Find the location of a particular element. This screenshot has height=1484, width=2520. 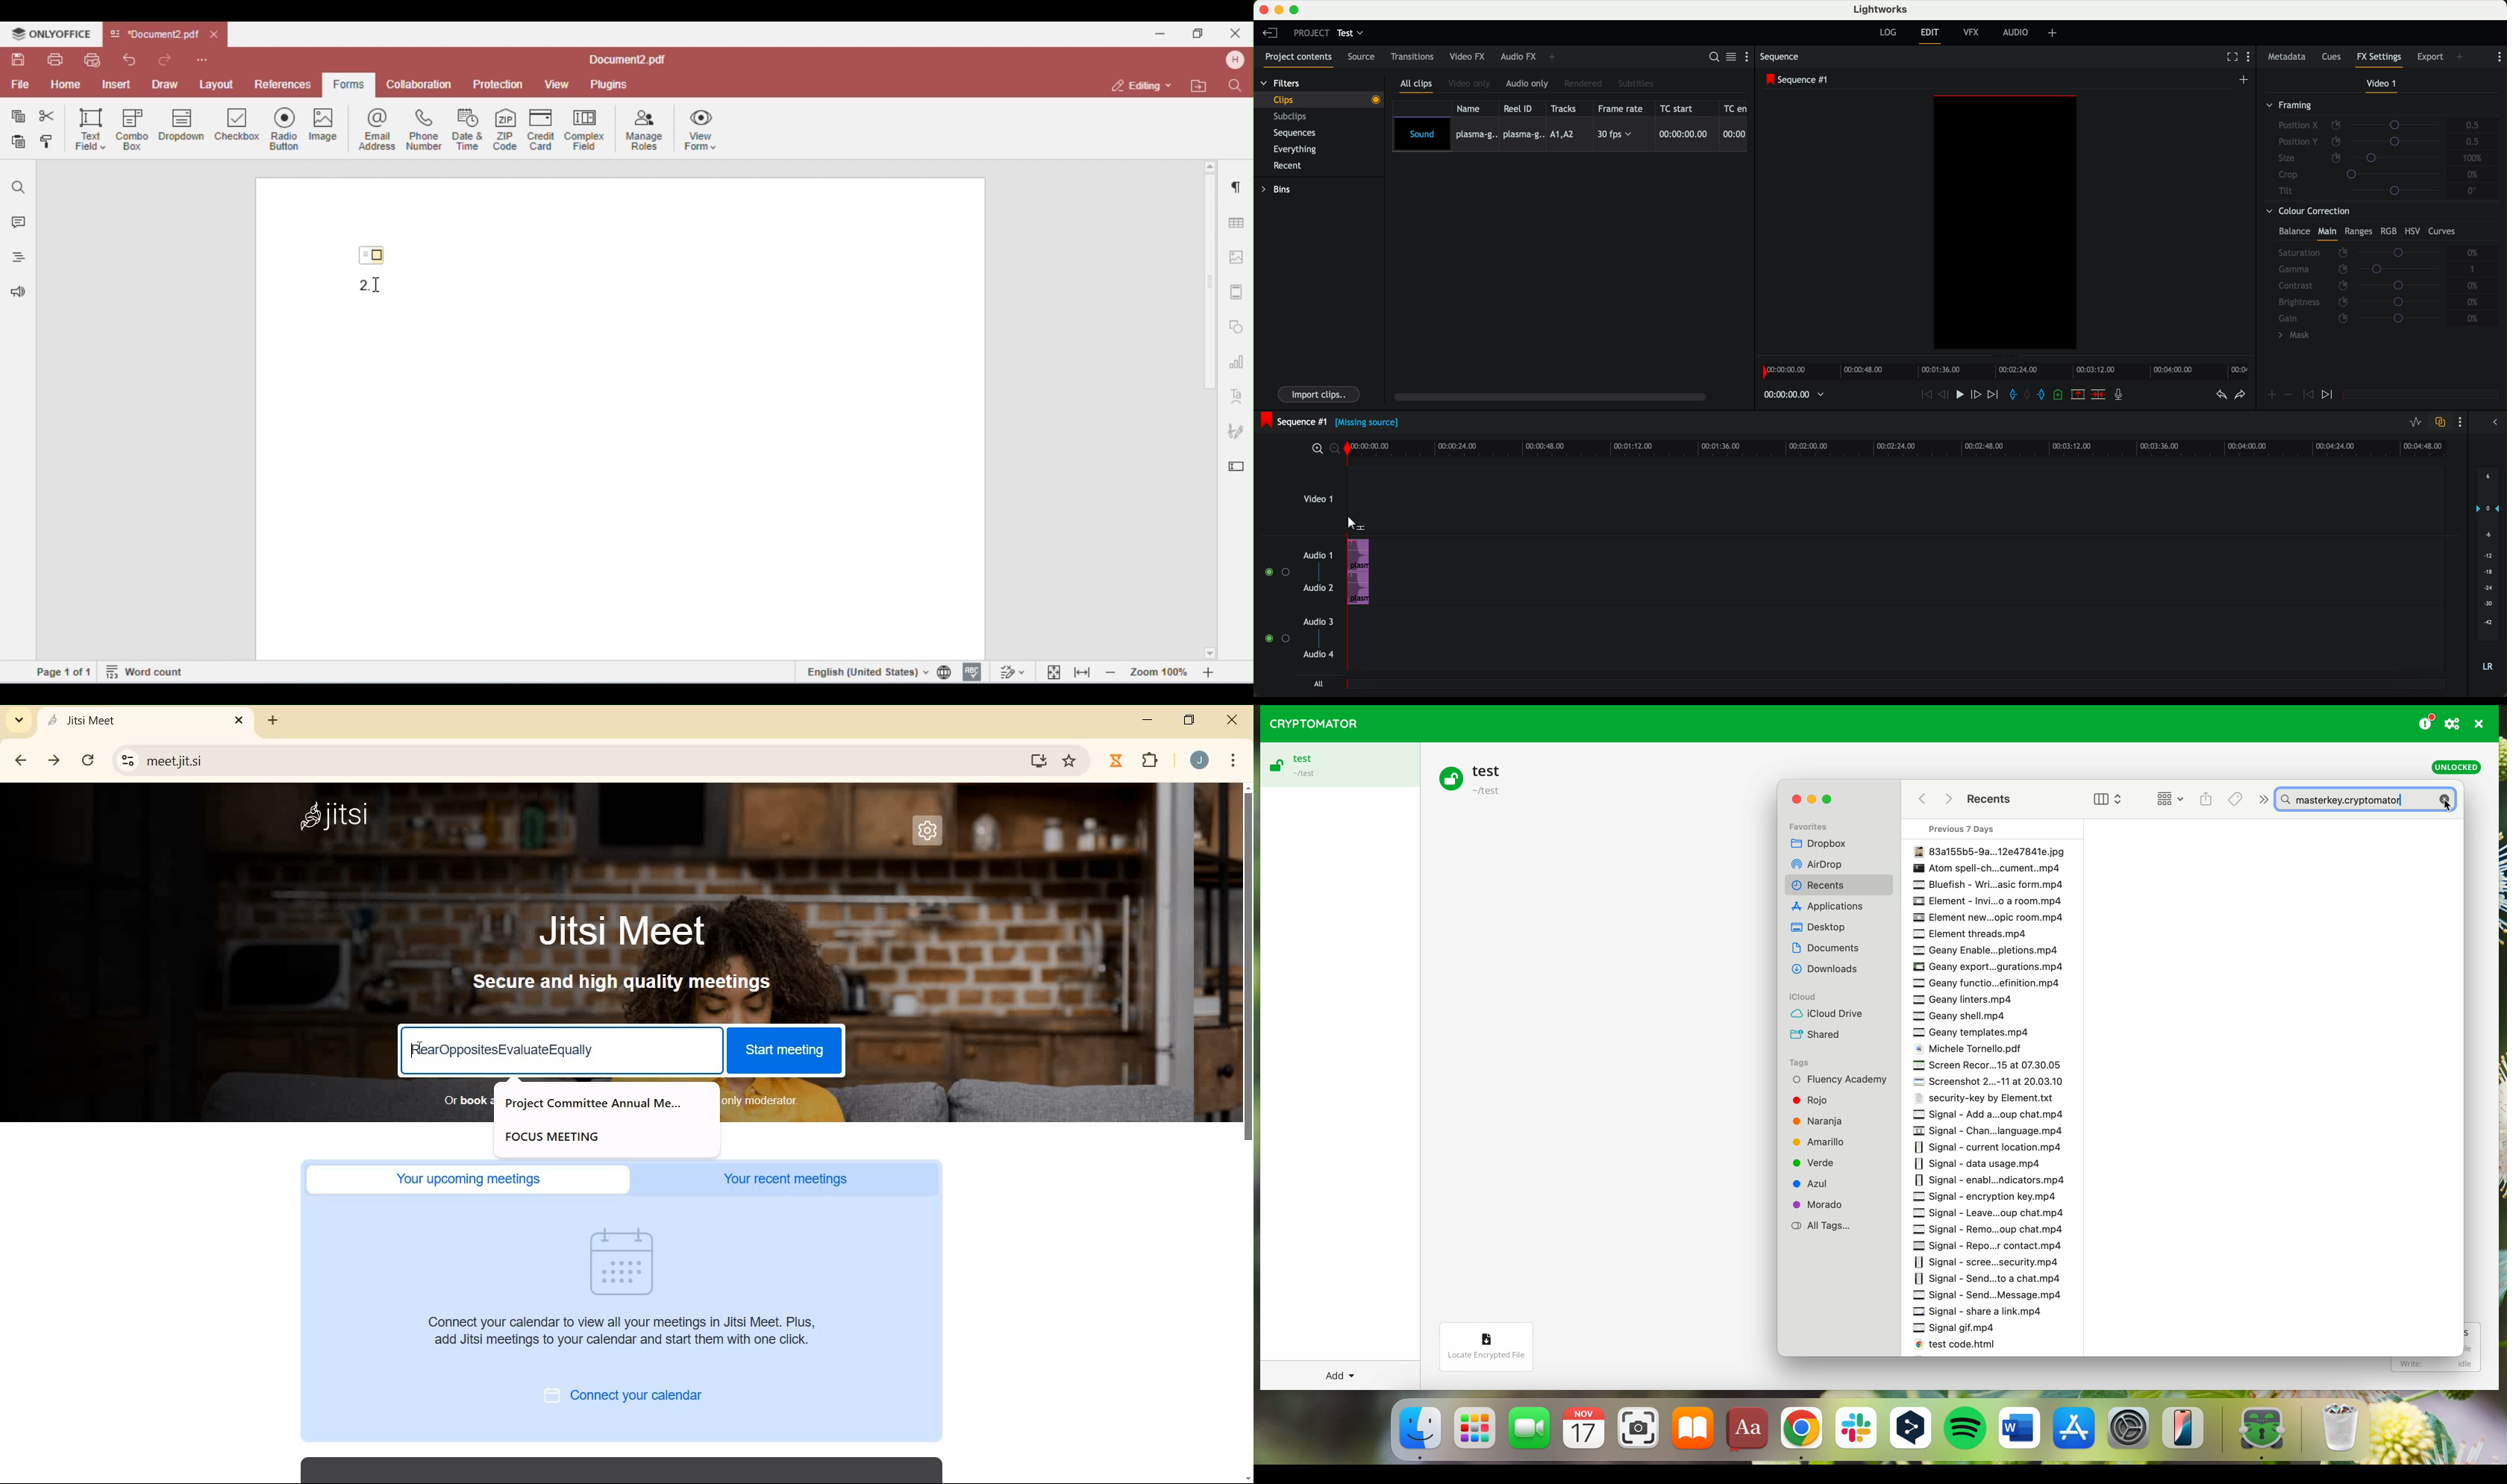

Jitsi is located at coordinates (335, 818).